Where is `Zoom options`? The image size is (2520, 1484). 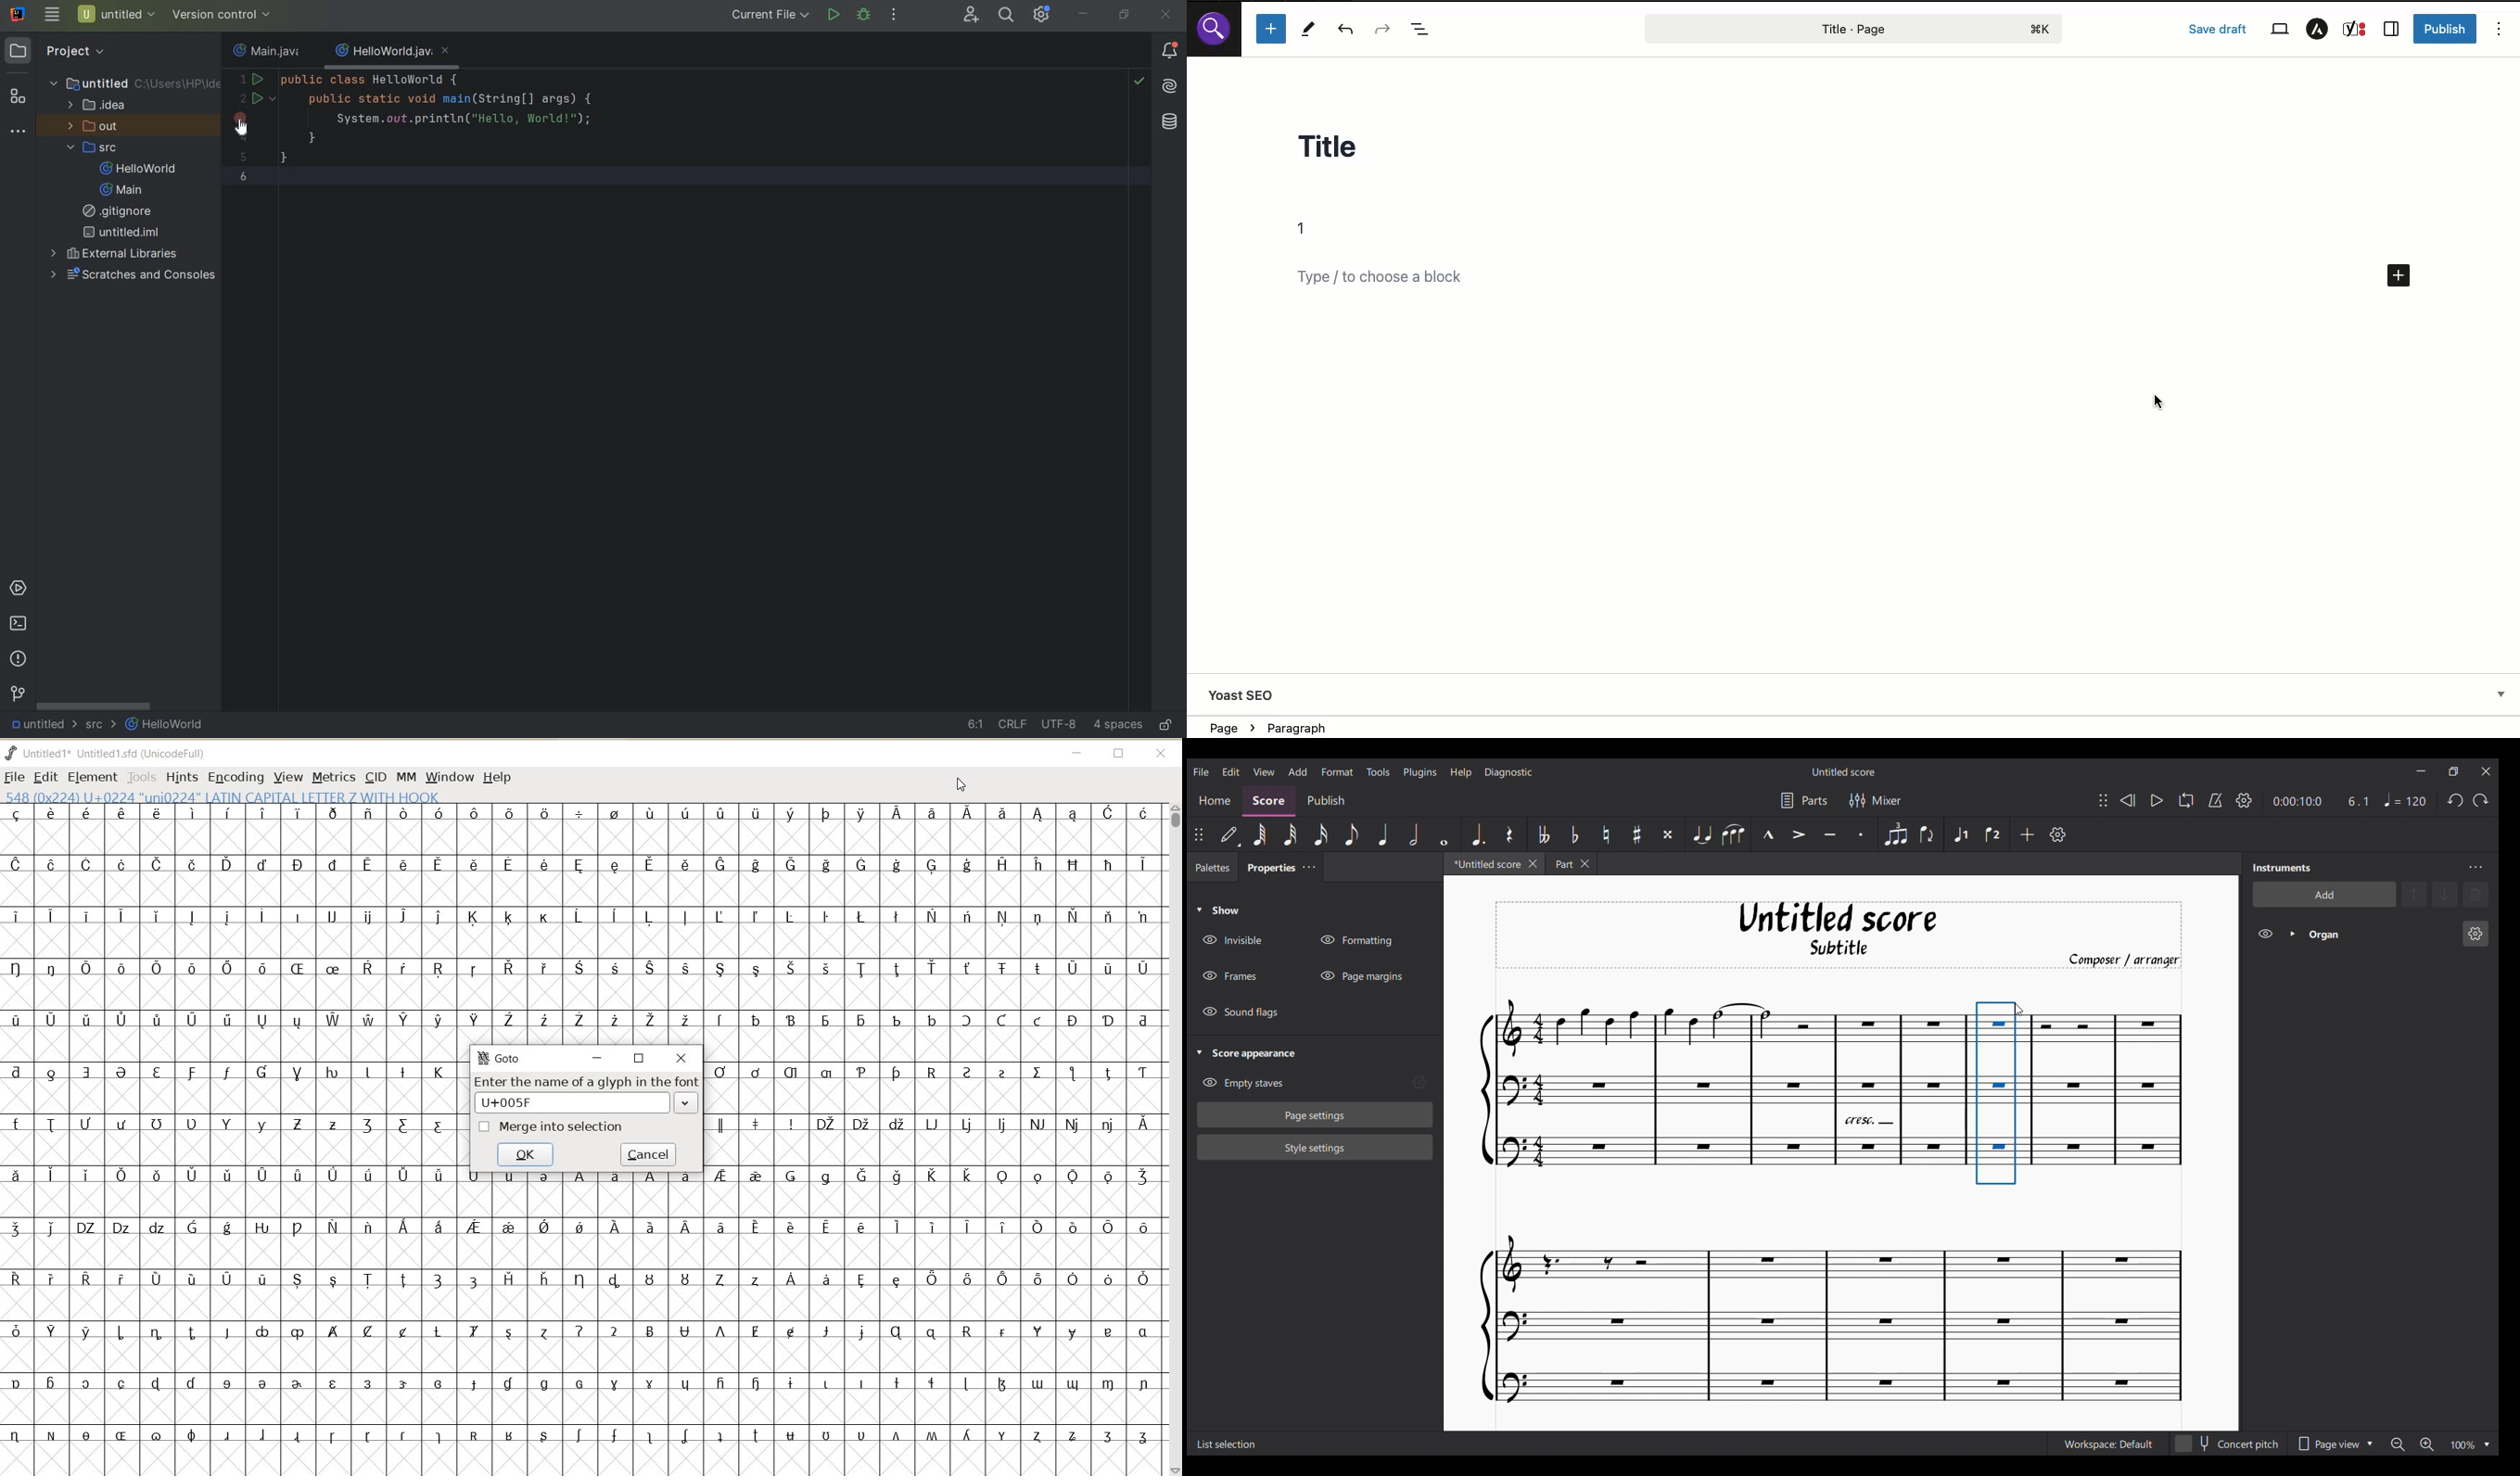
Zoom options is located at coordinates (2486, 1445).